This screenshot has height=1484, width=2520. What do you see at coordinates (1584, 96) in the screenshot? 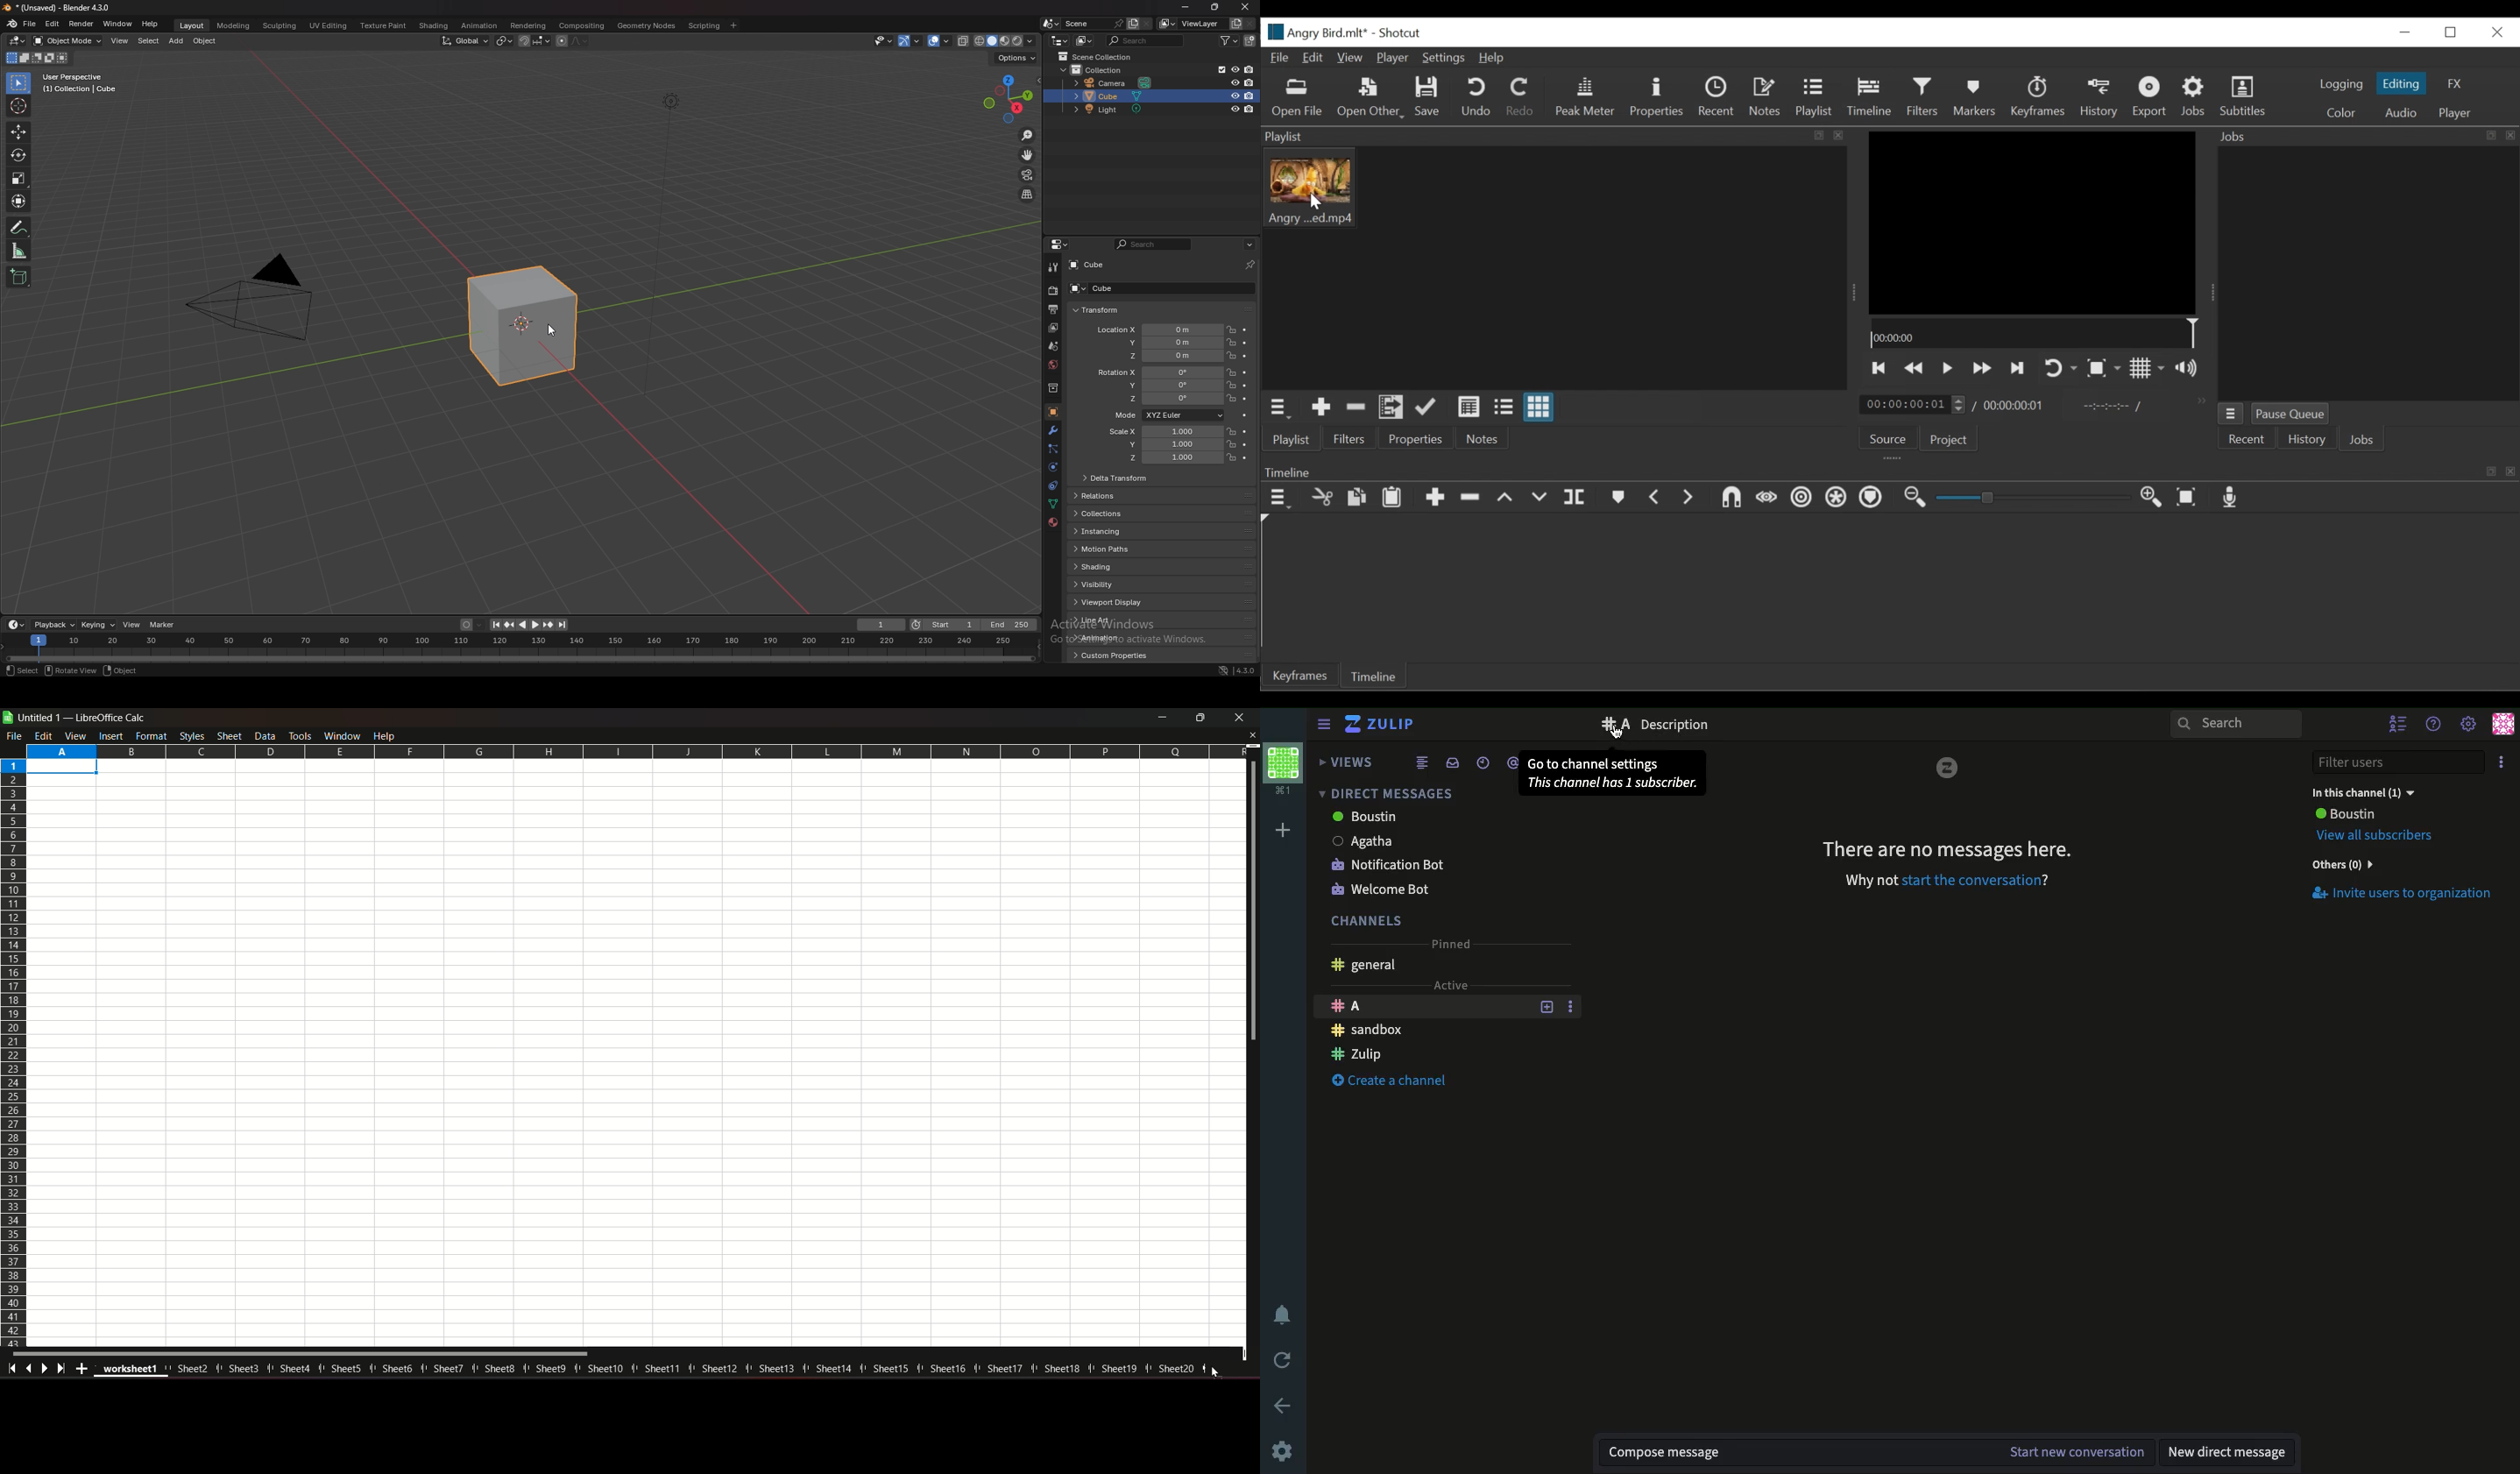
I see `Peak Meter` at bounding box center [1584, 96].